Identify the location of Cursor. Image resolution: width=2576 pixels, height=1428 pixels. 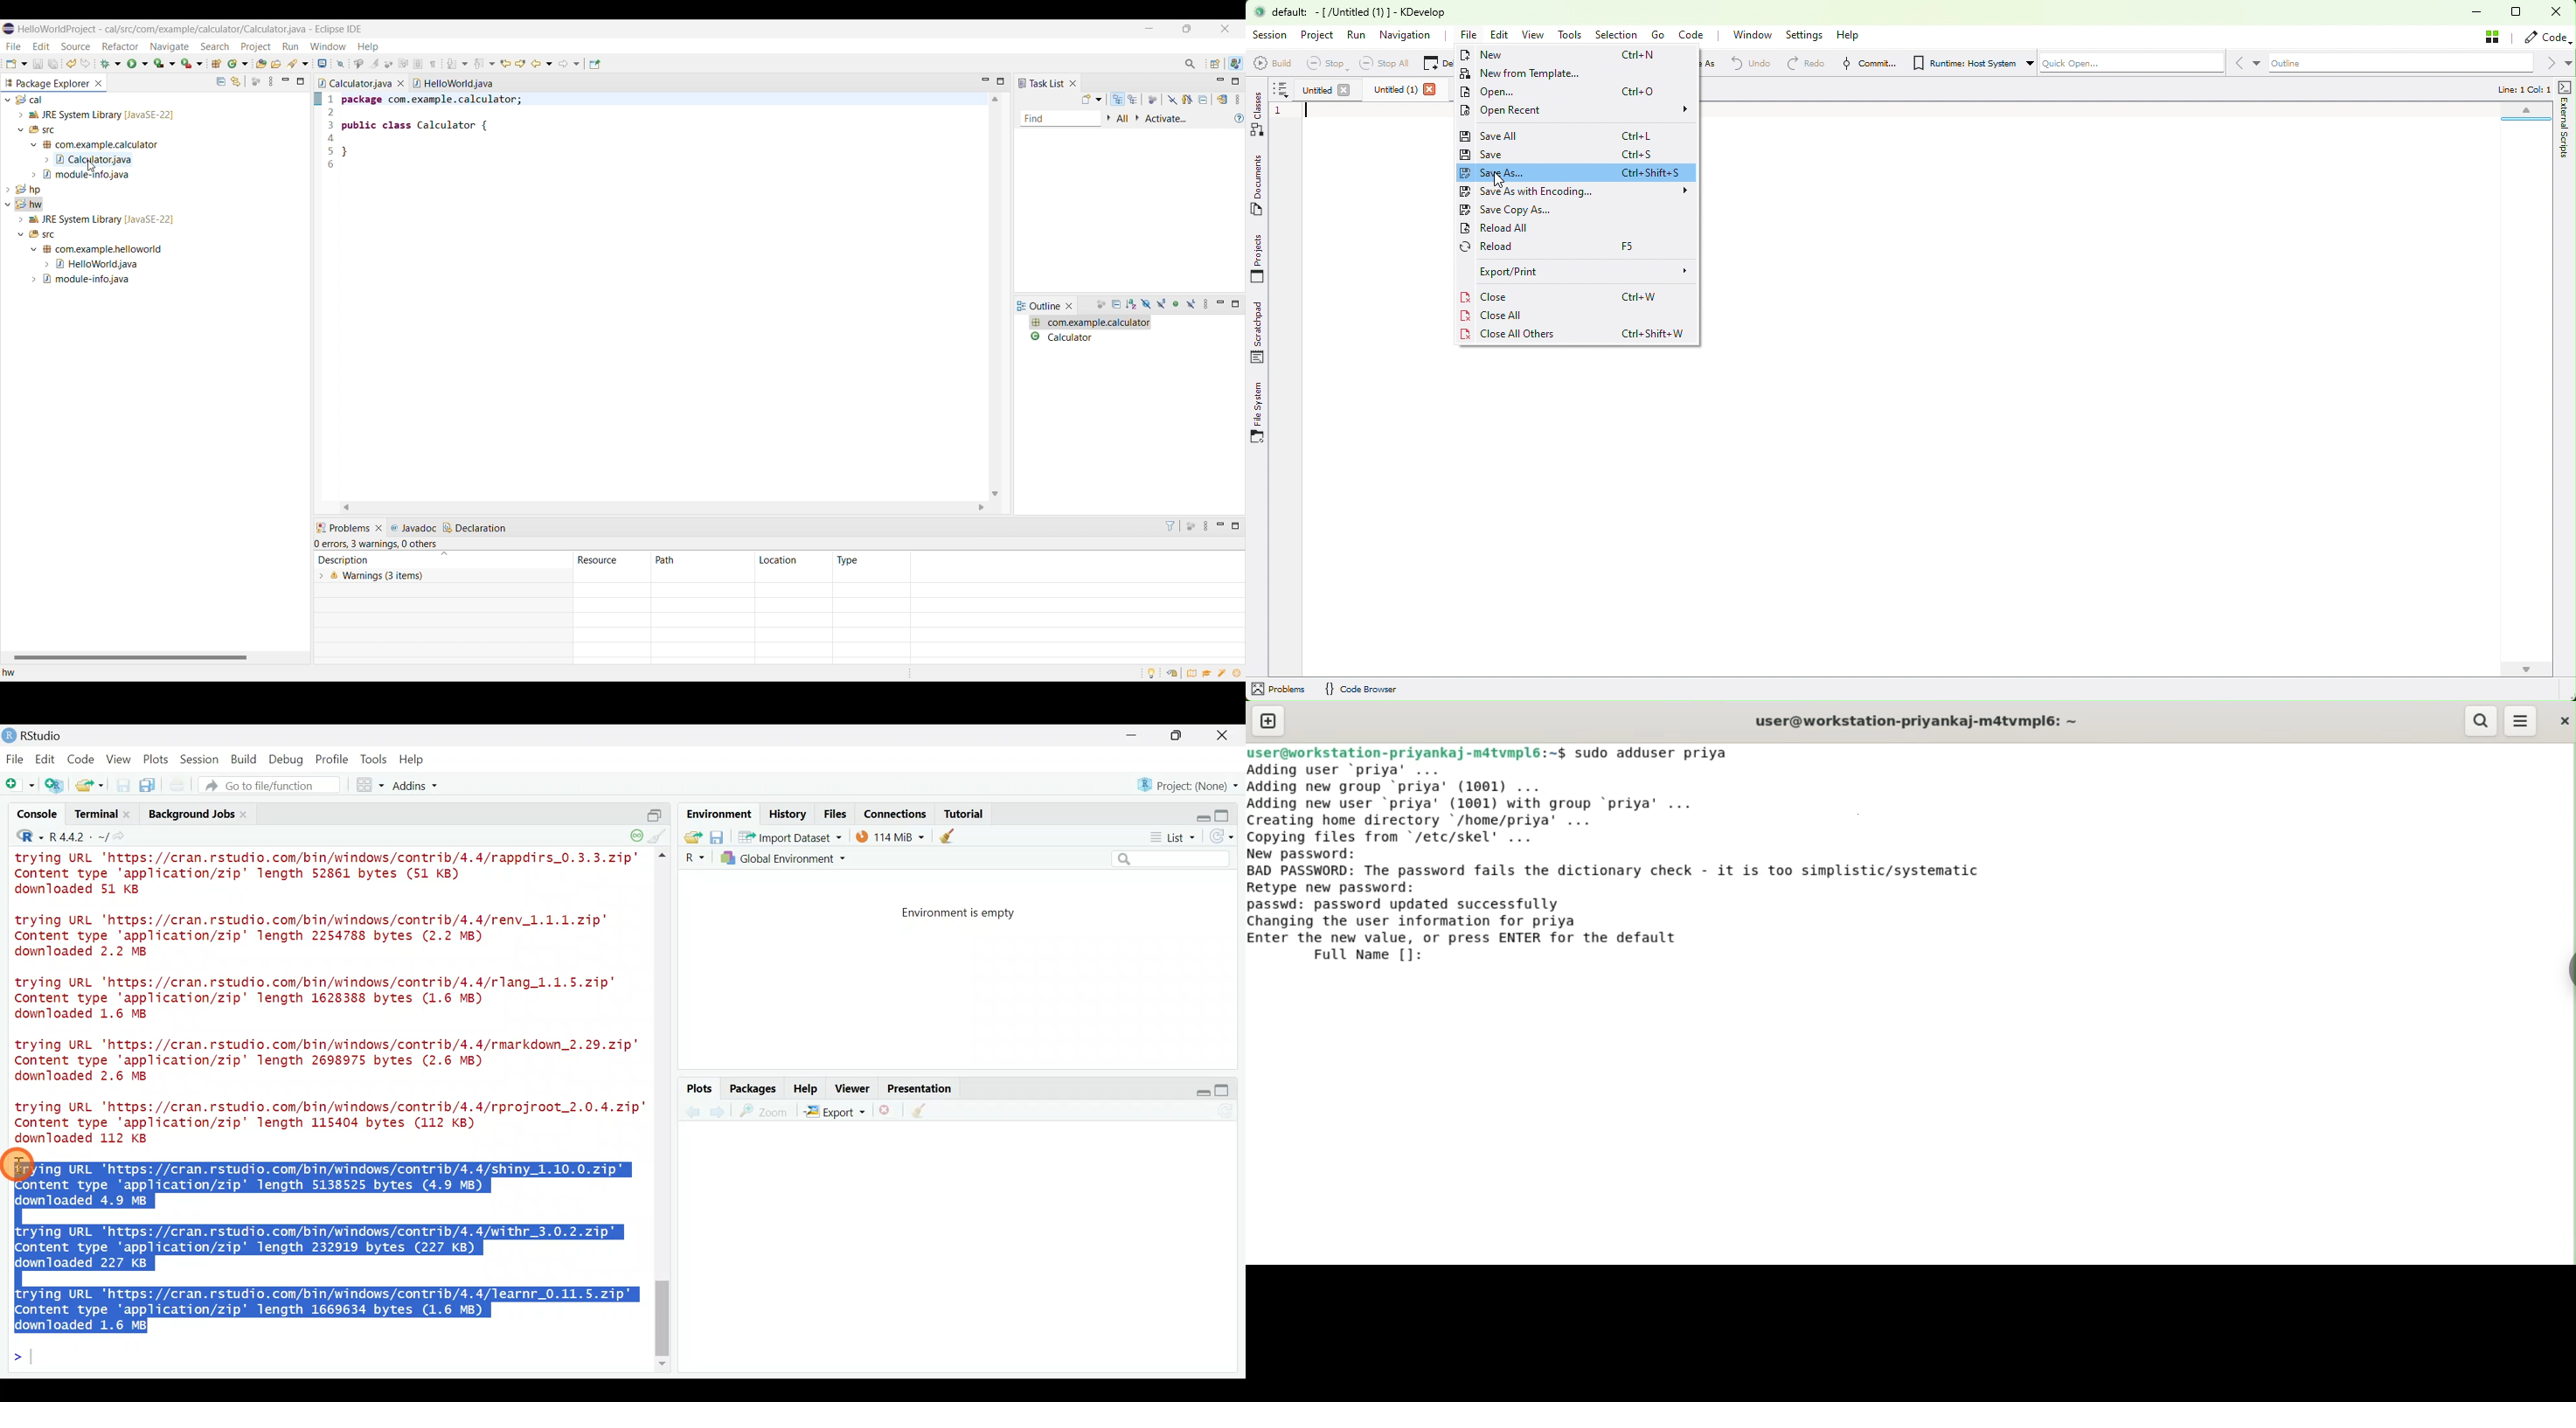
(22, 1164).